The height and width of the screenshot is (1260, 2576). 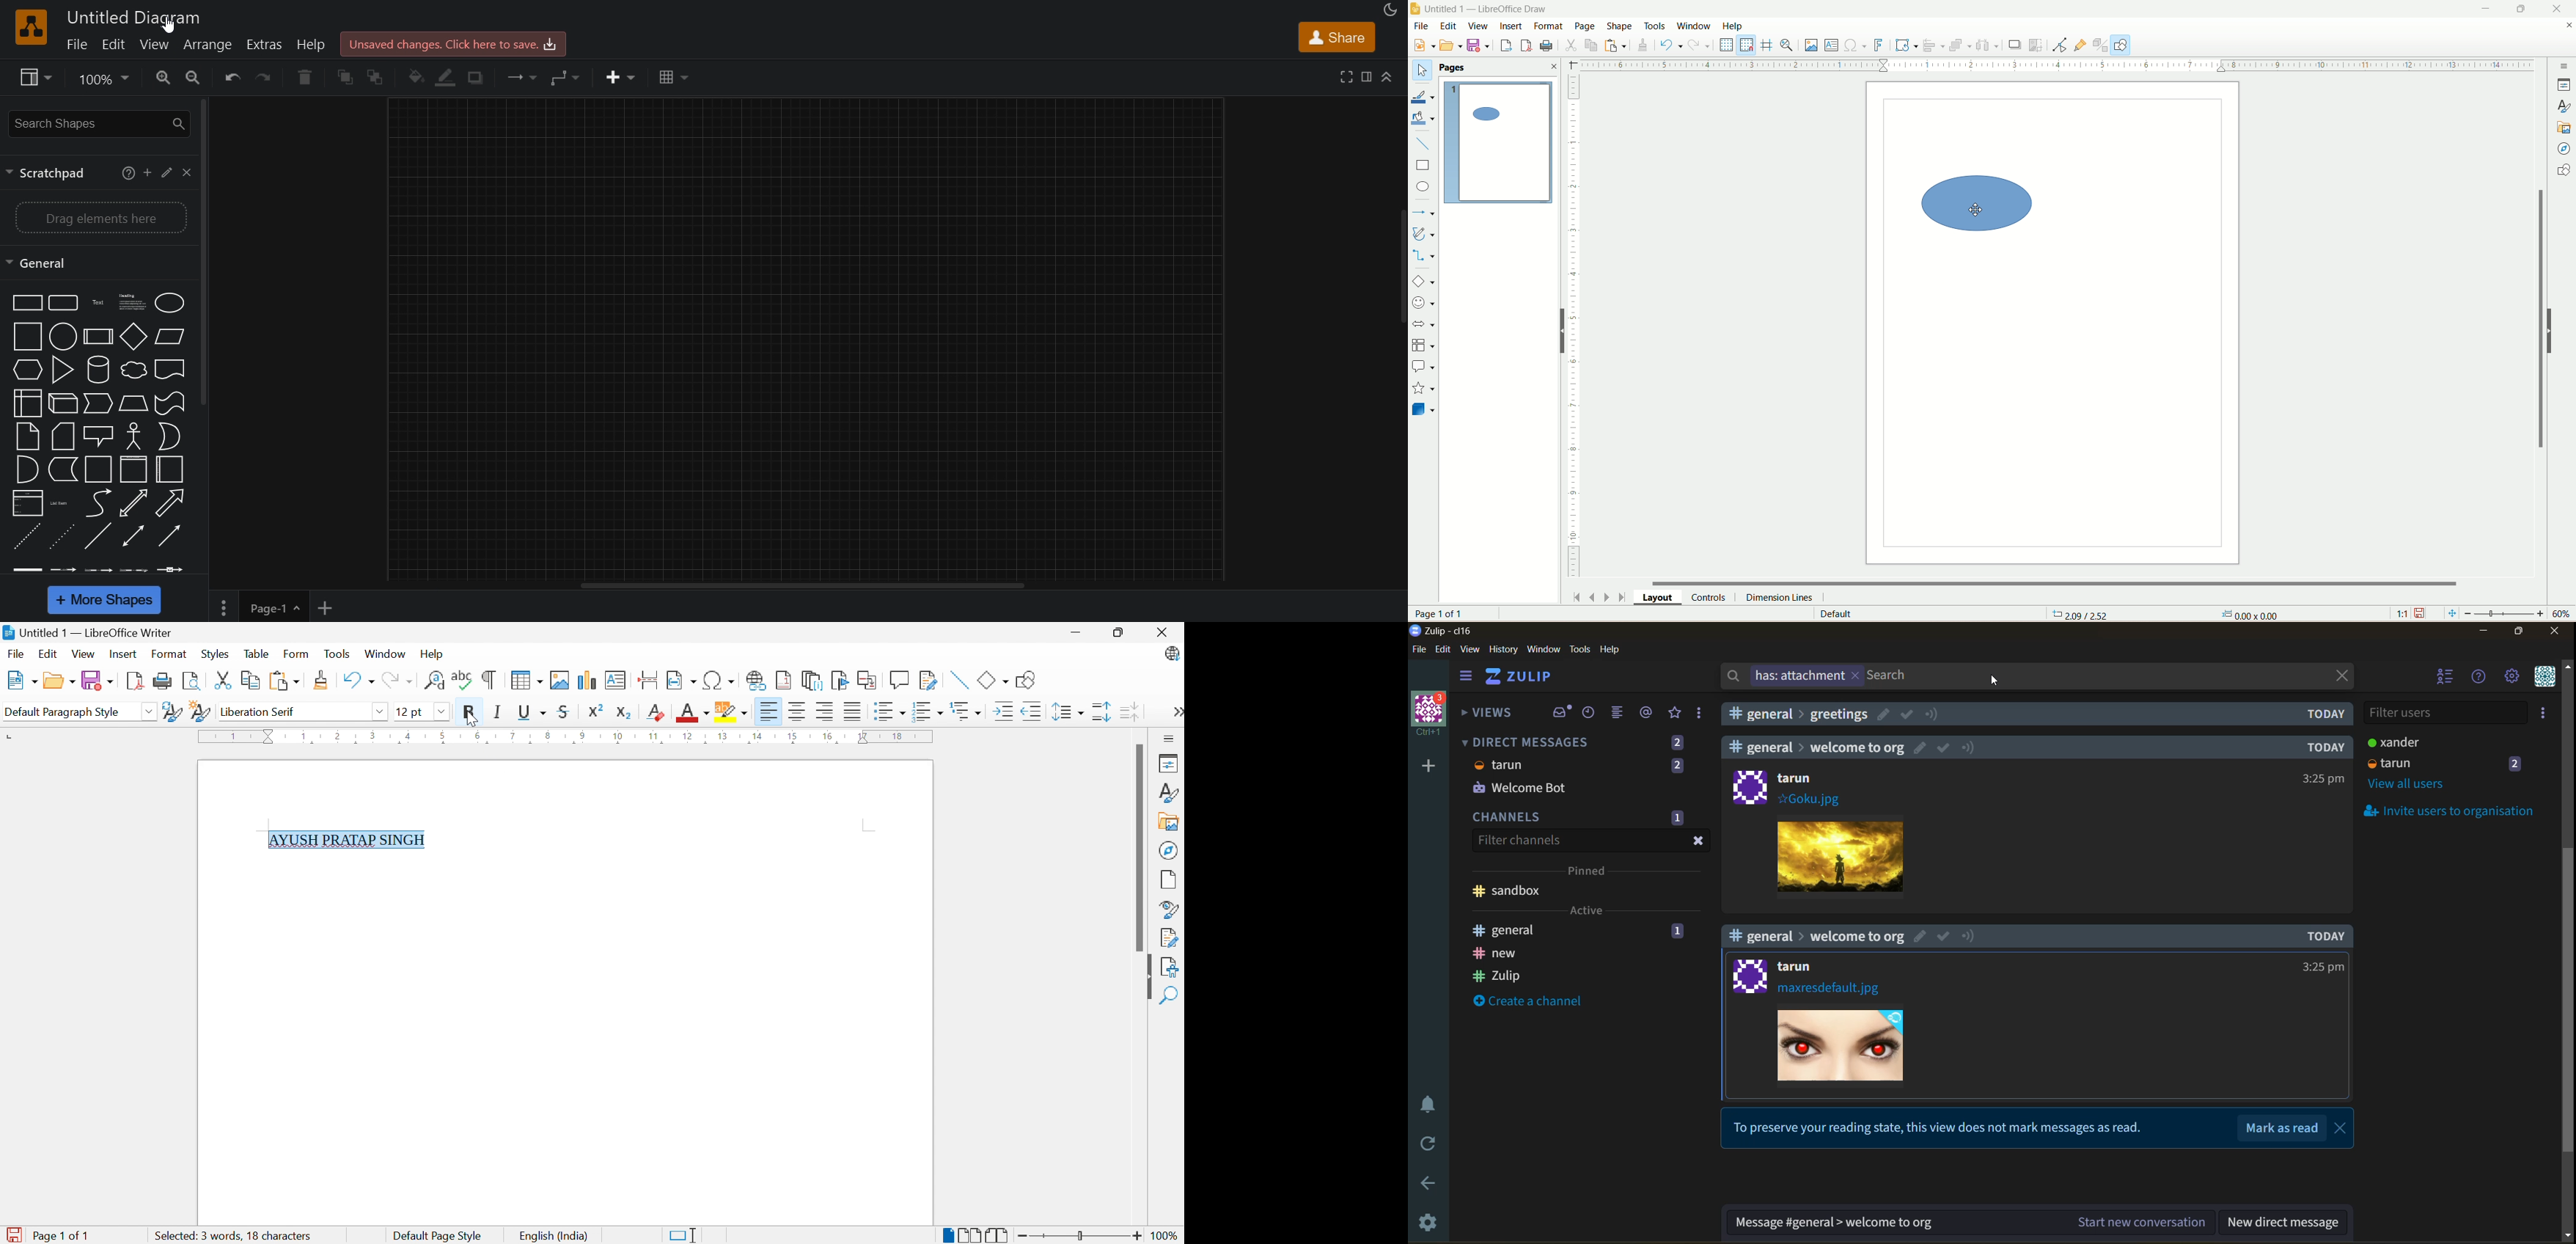 I want to click on pinned, so click(x=1589, y=872).